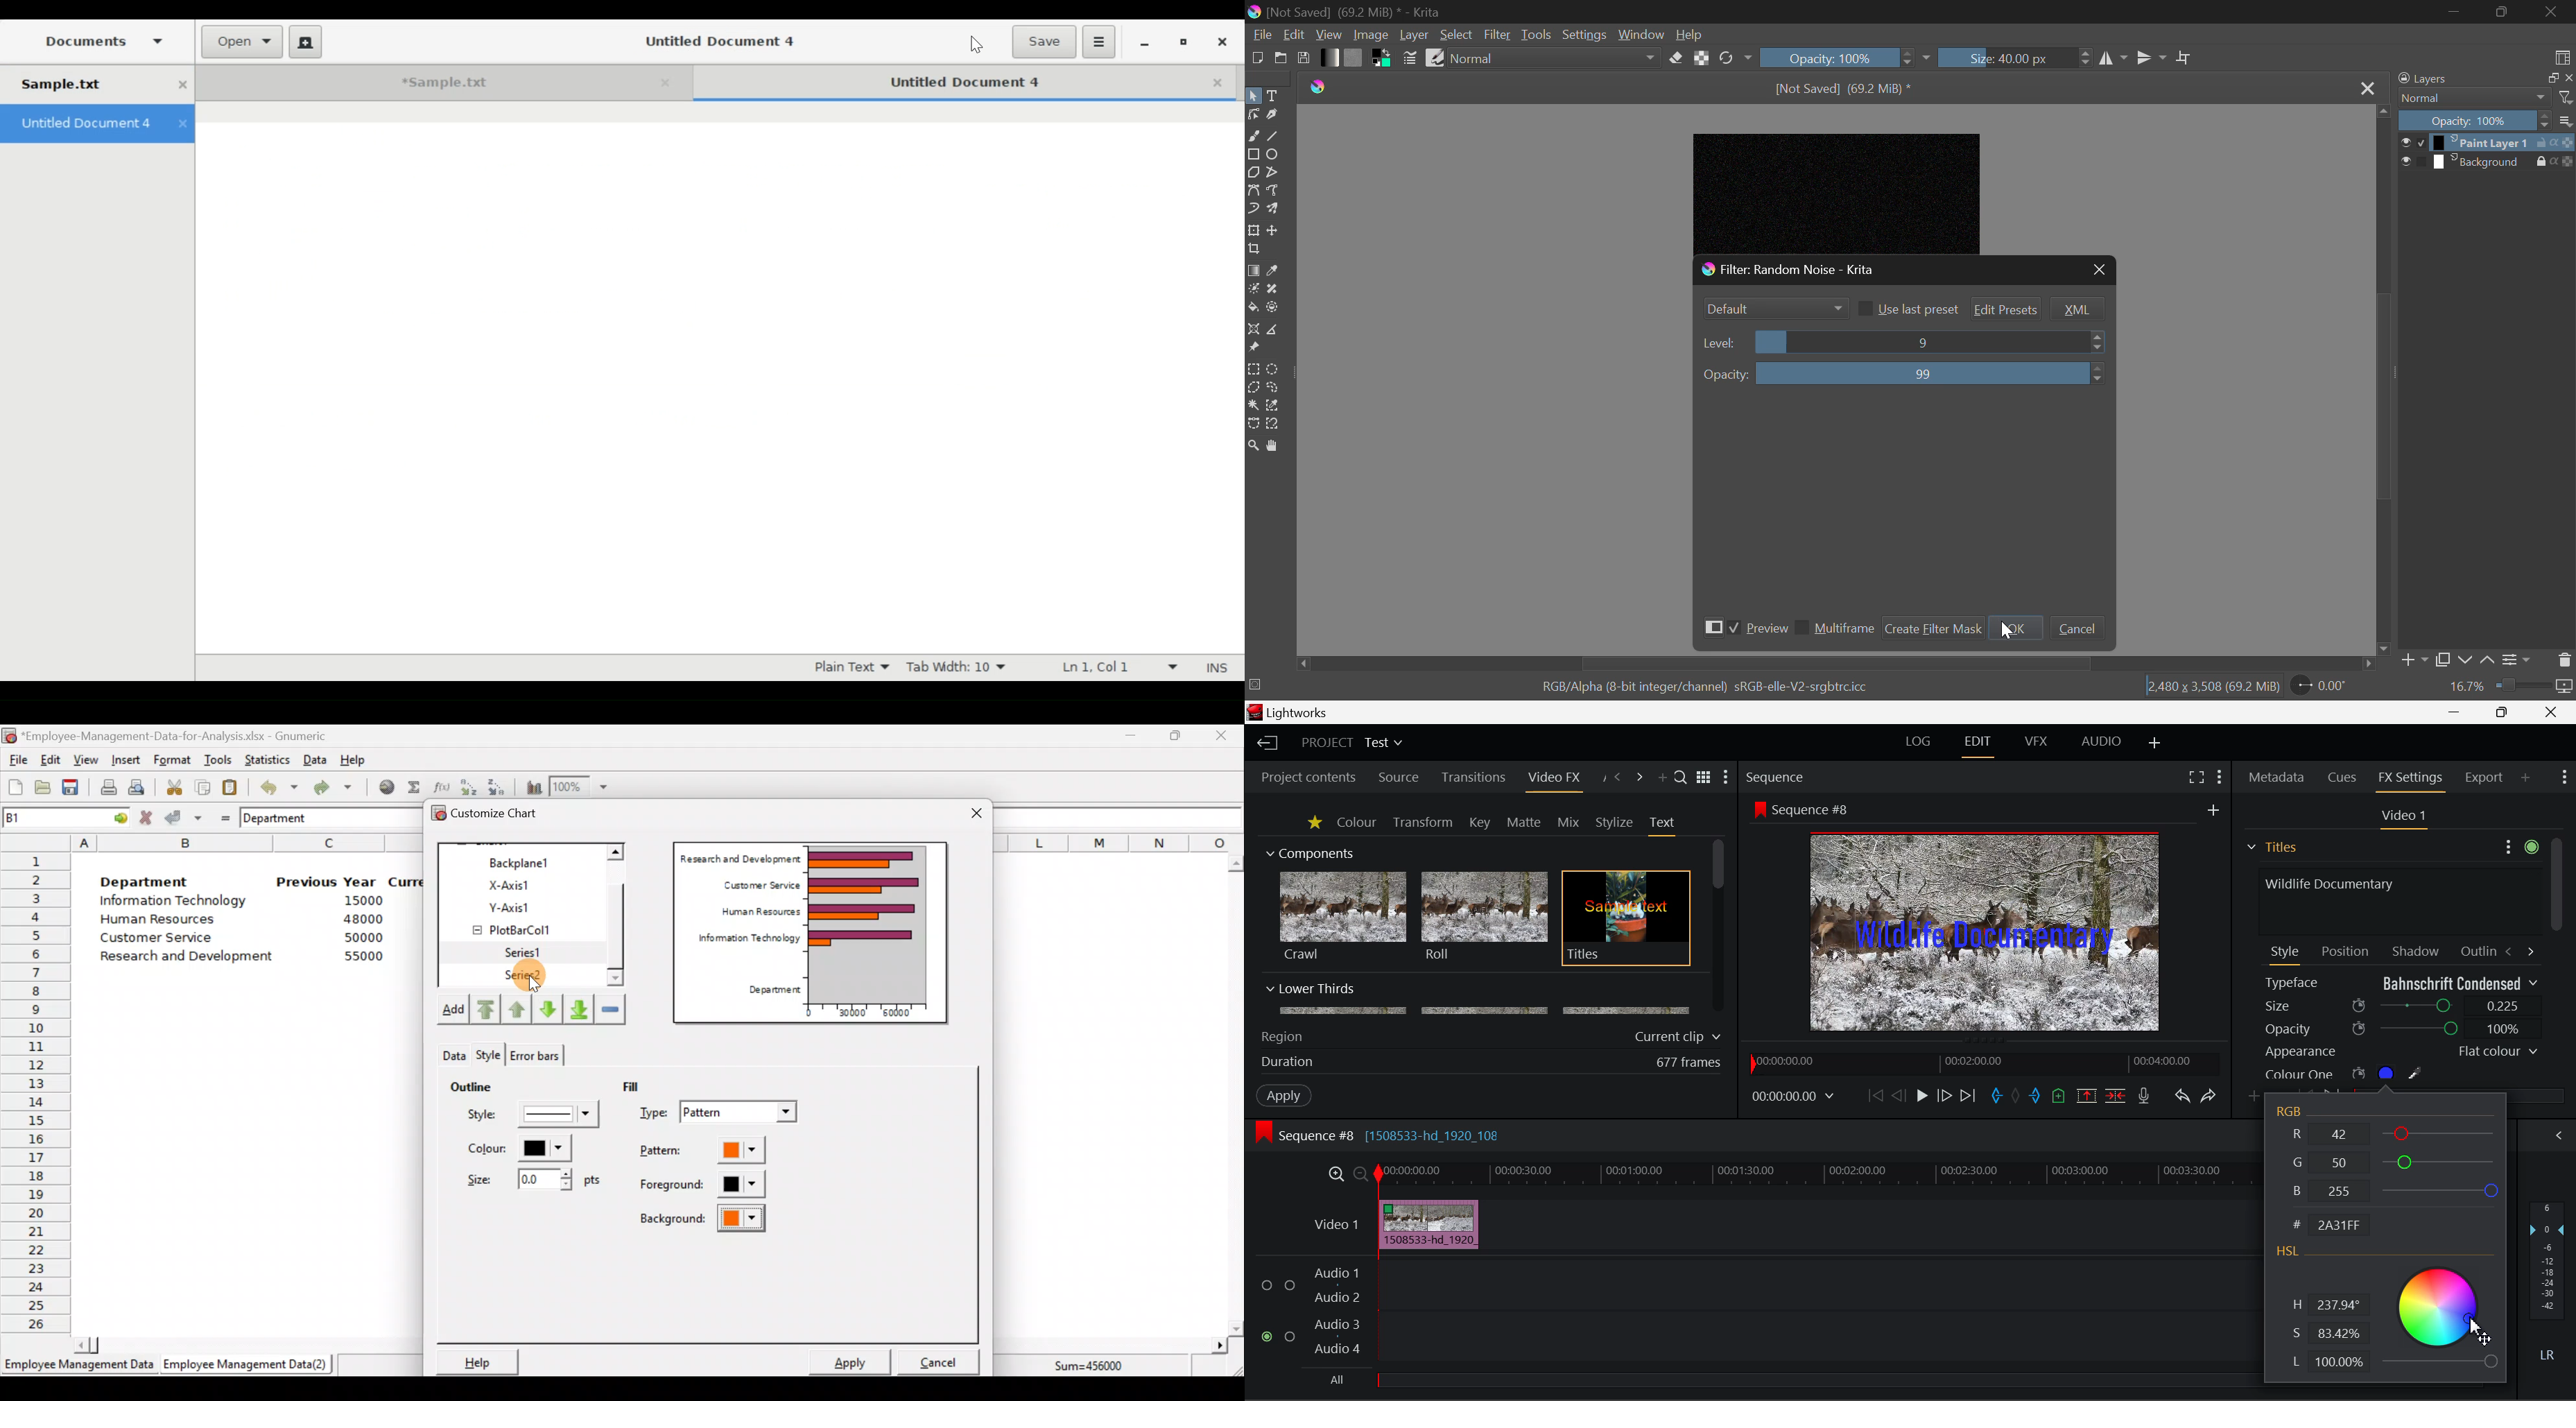  I want to click on Redo undone action, so click(330, 787).